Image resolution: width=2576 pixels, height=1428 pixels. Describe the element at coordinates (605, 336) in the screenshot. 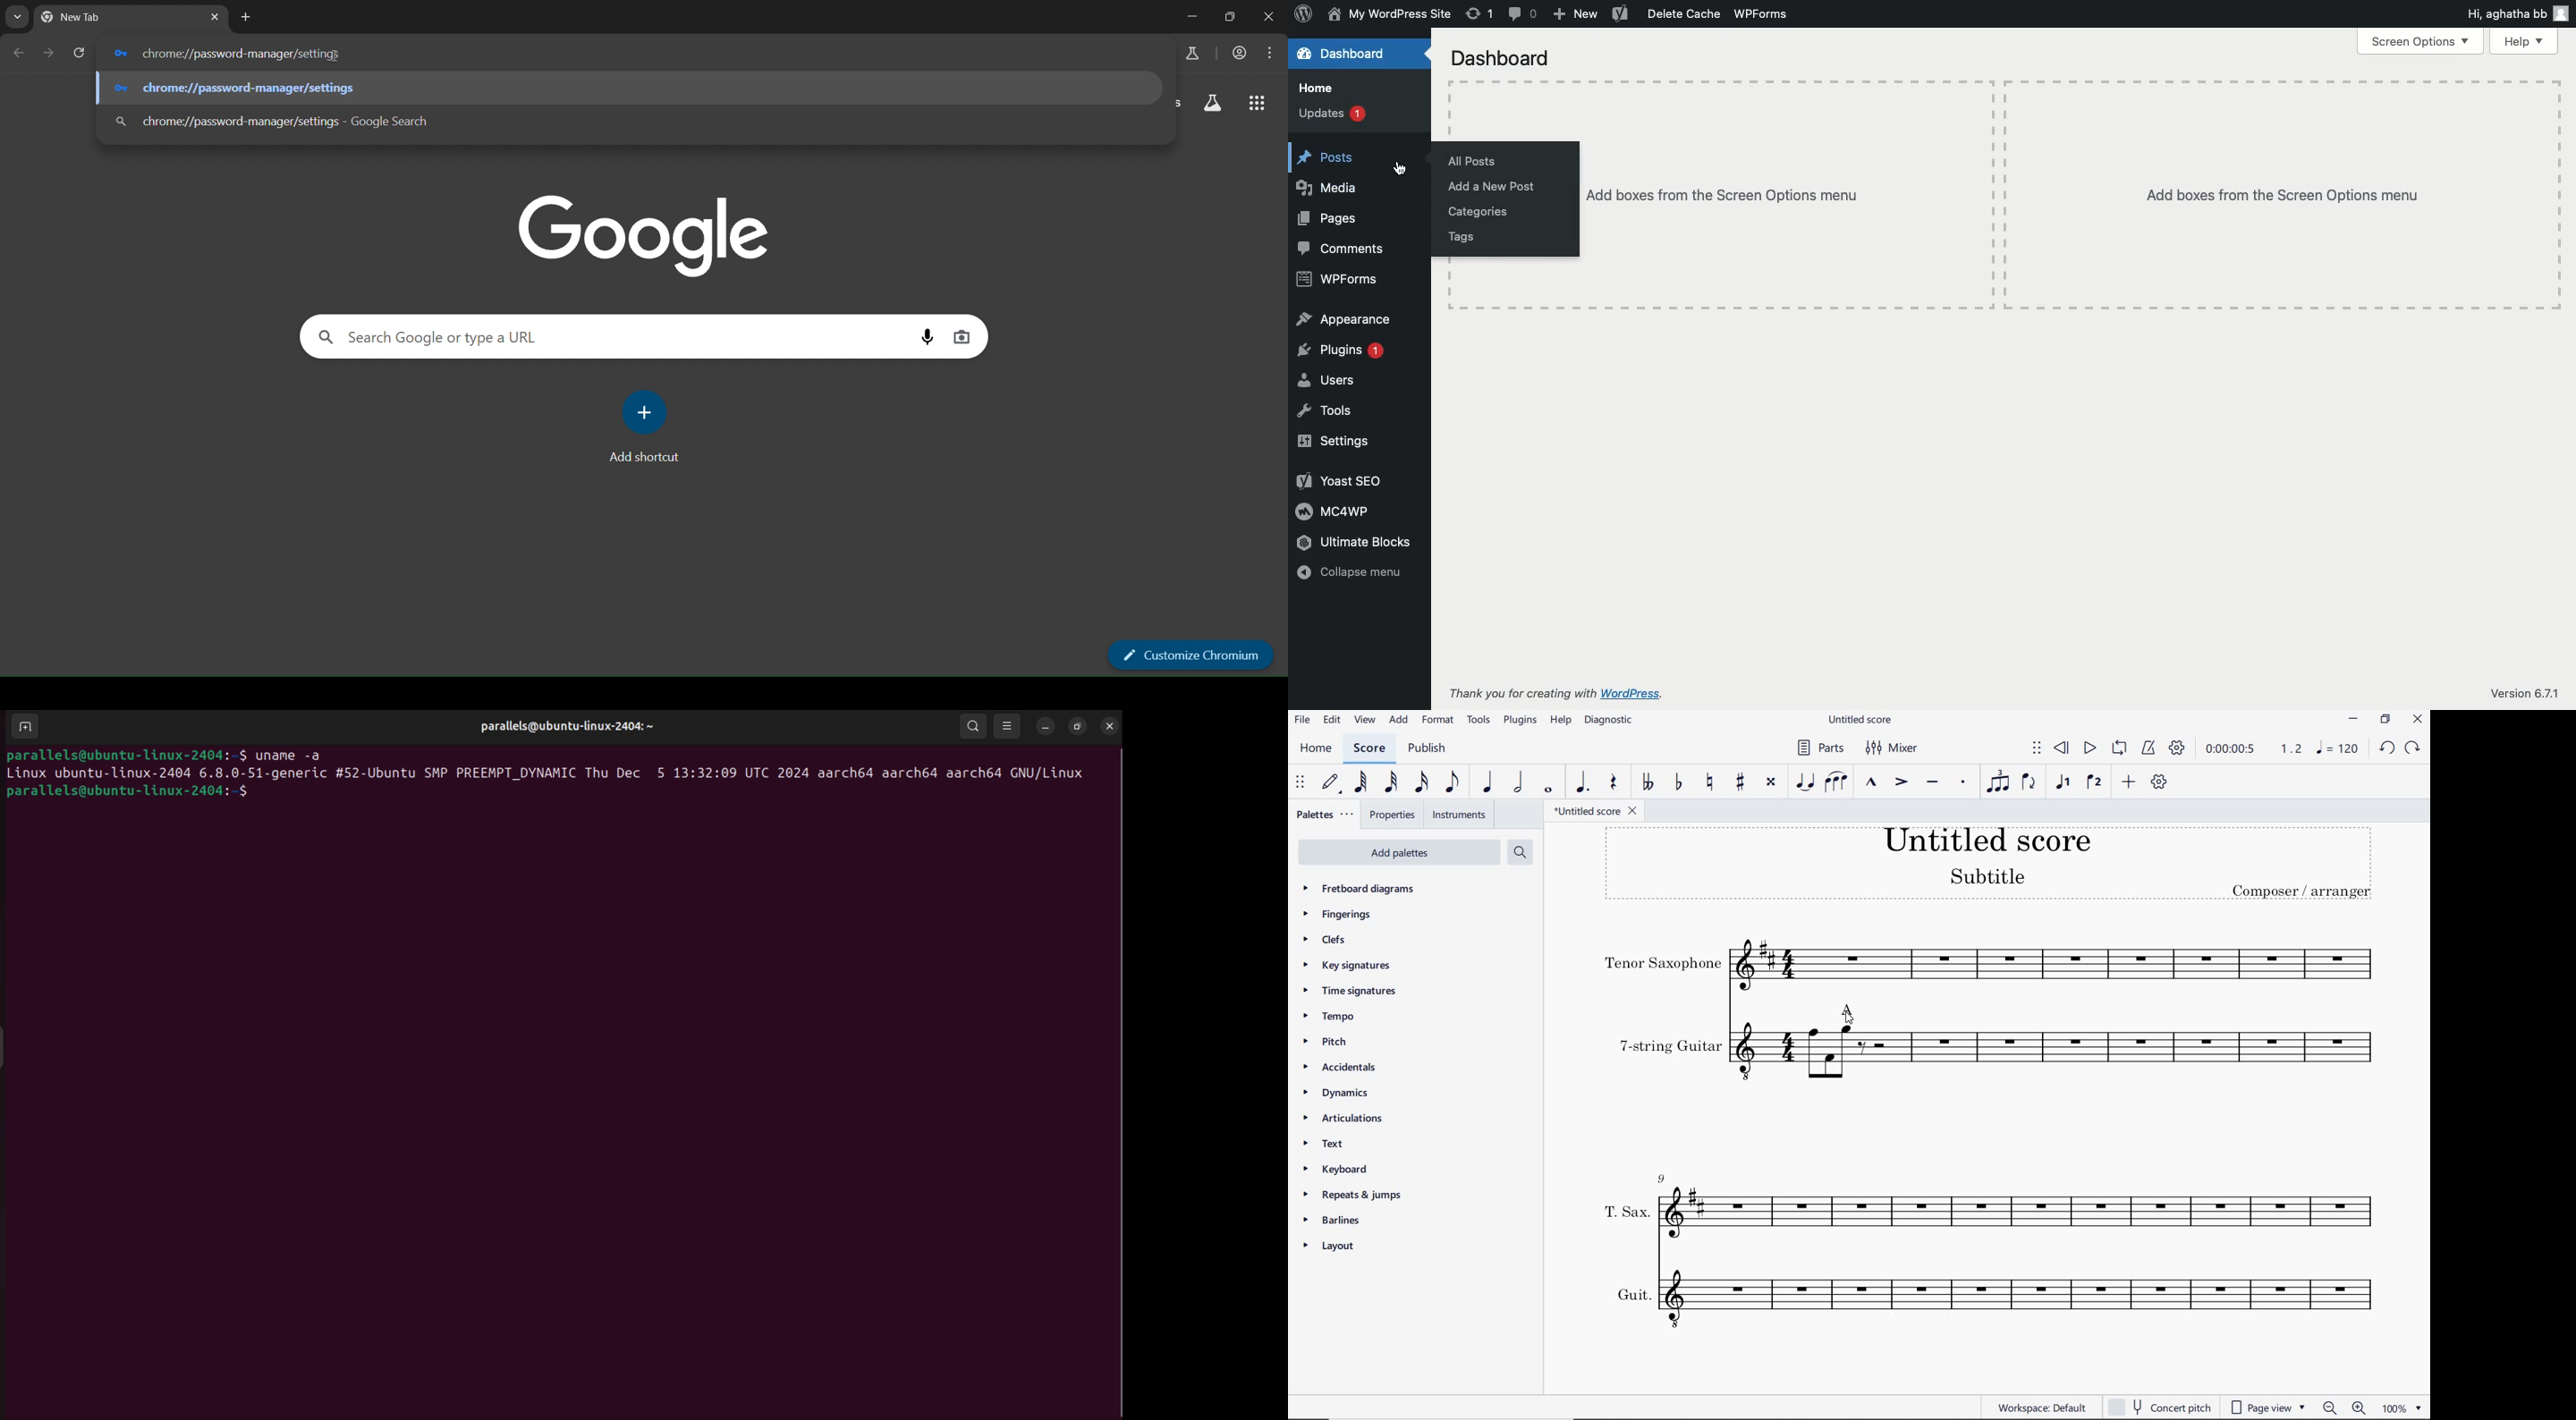

I see `Search Google or type a URL` at that location.